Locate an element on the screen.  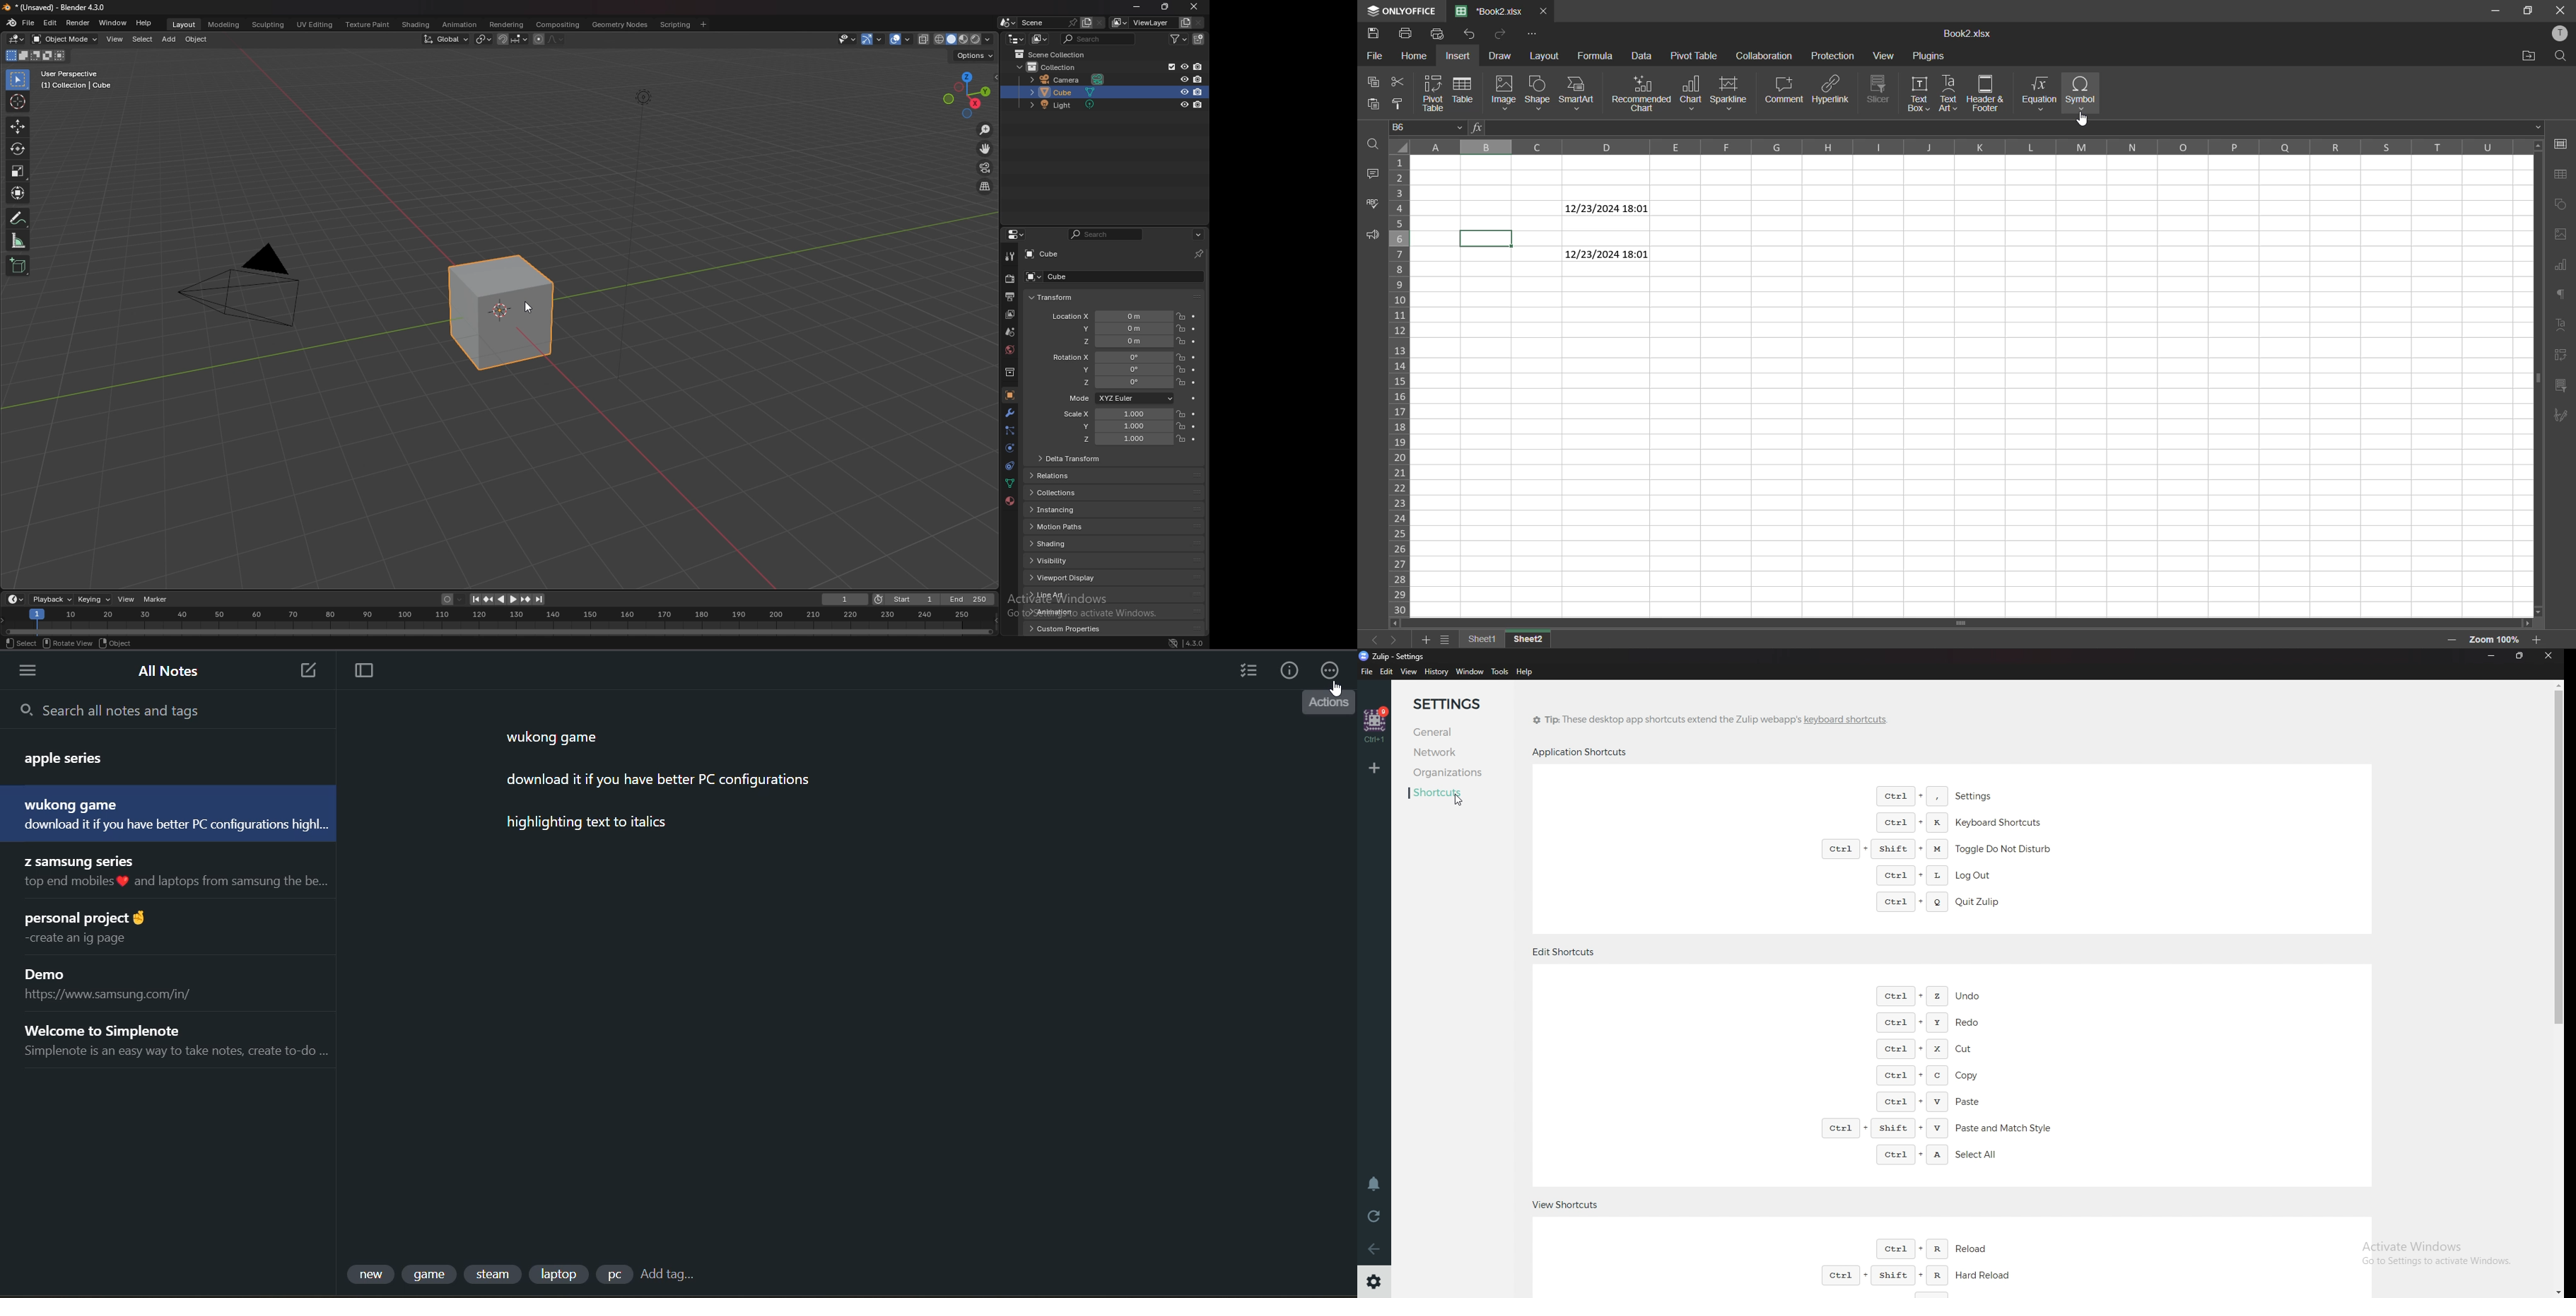
book2.xlsx is located at coordinates (1967, 37).